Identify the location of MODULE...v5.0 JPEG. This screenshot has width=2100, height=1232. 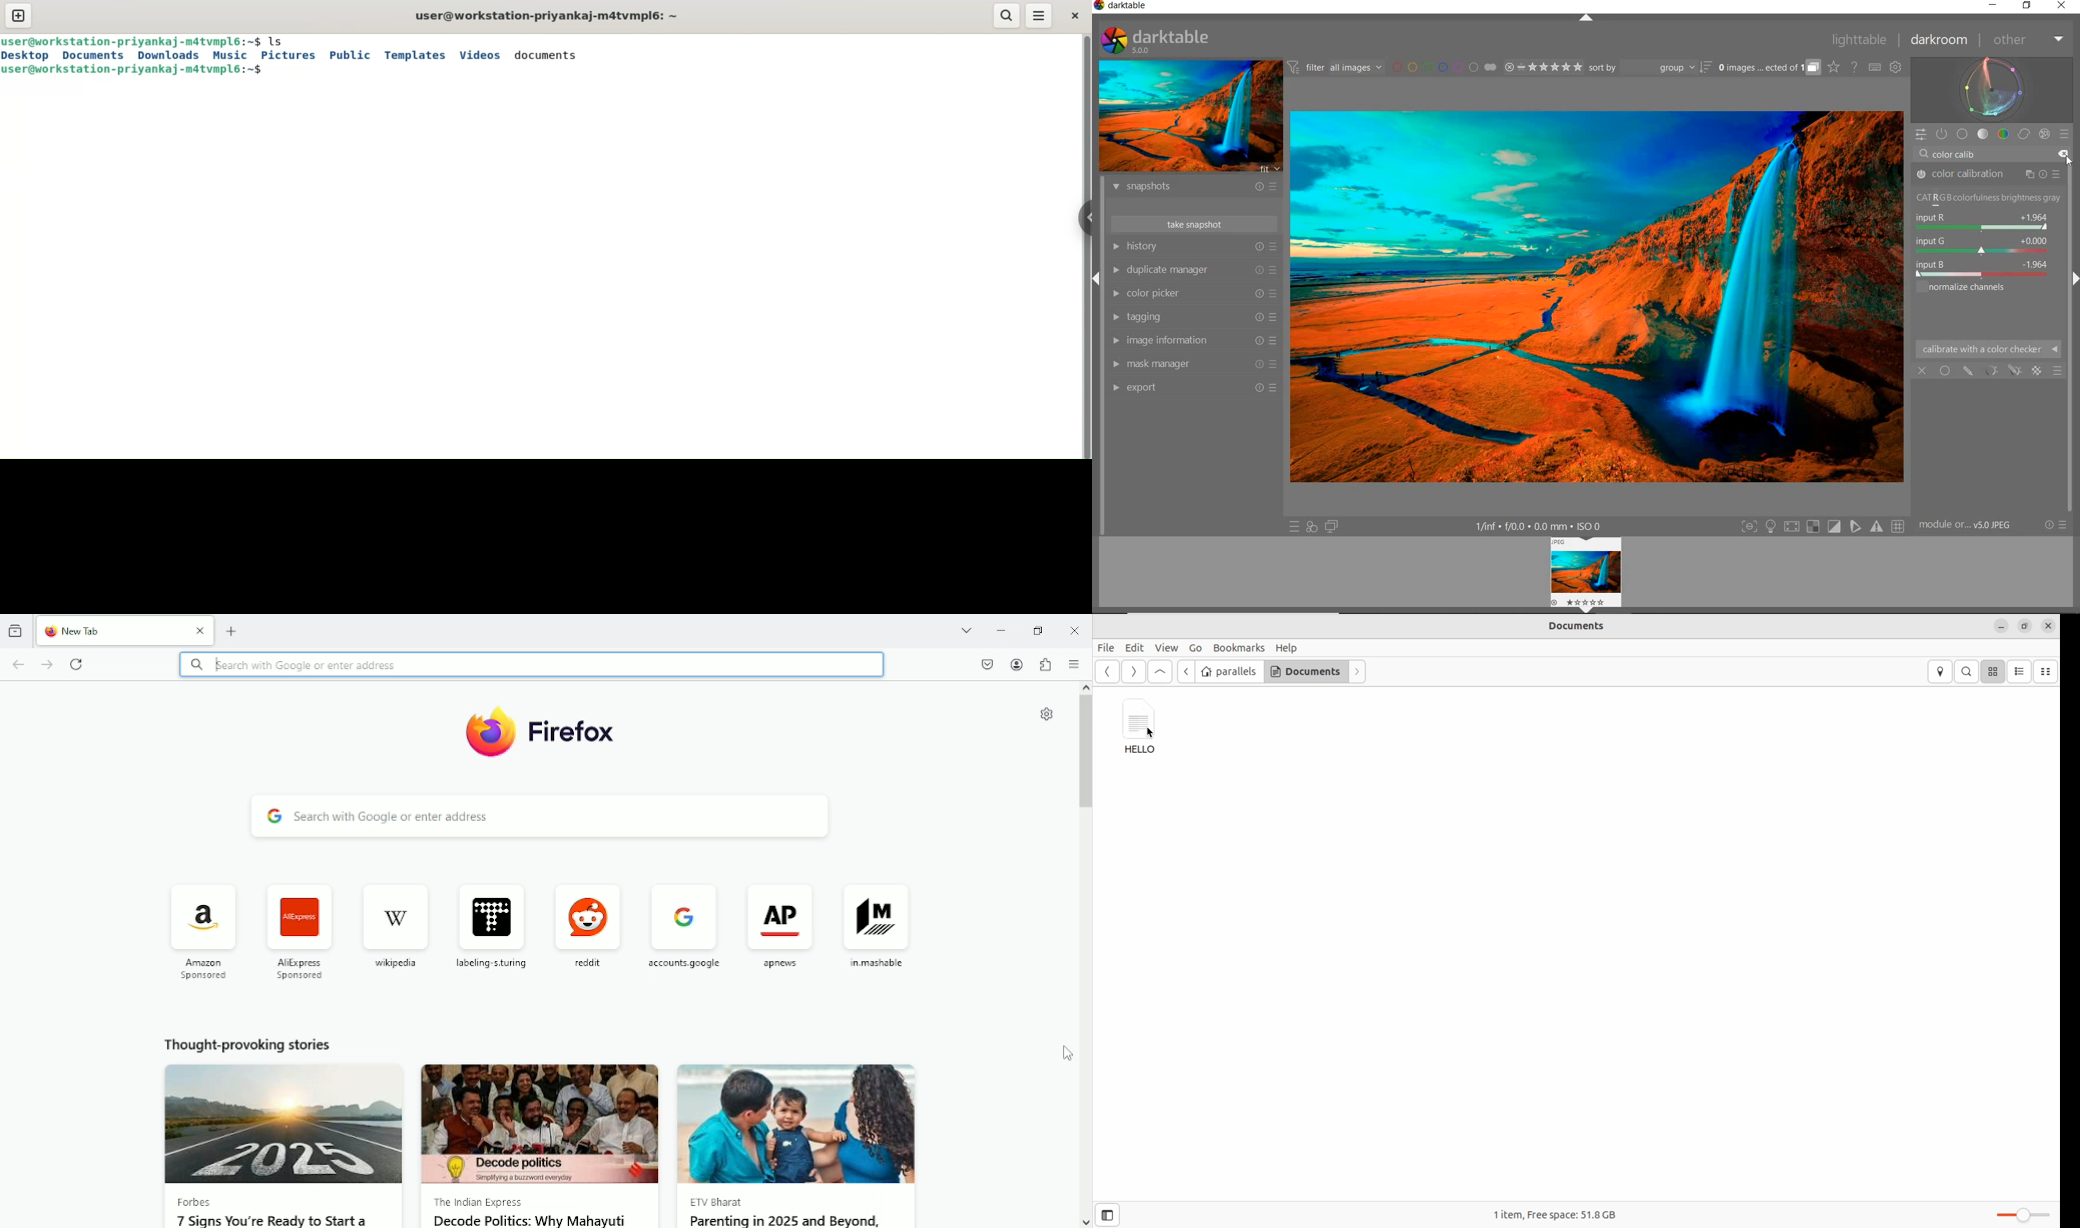
(1968, 526).